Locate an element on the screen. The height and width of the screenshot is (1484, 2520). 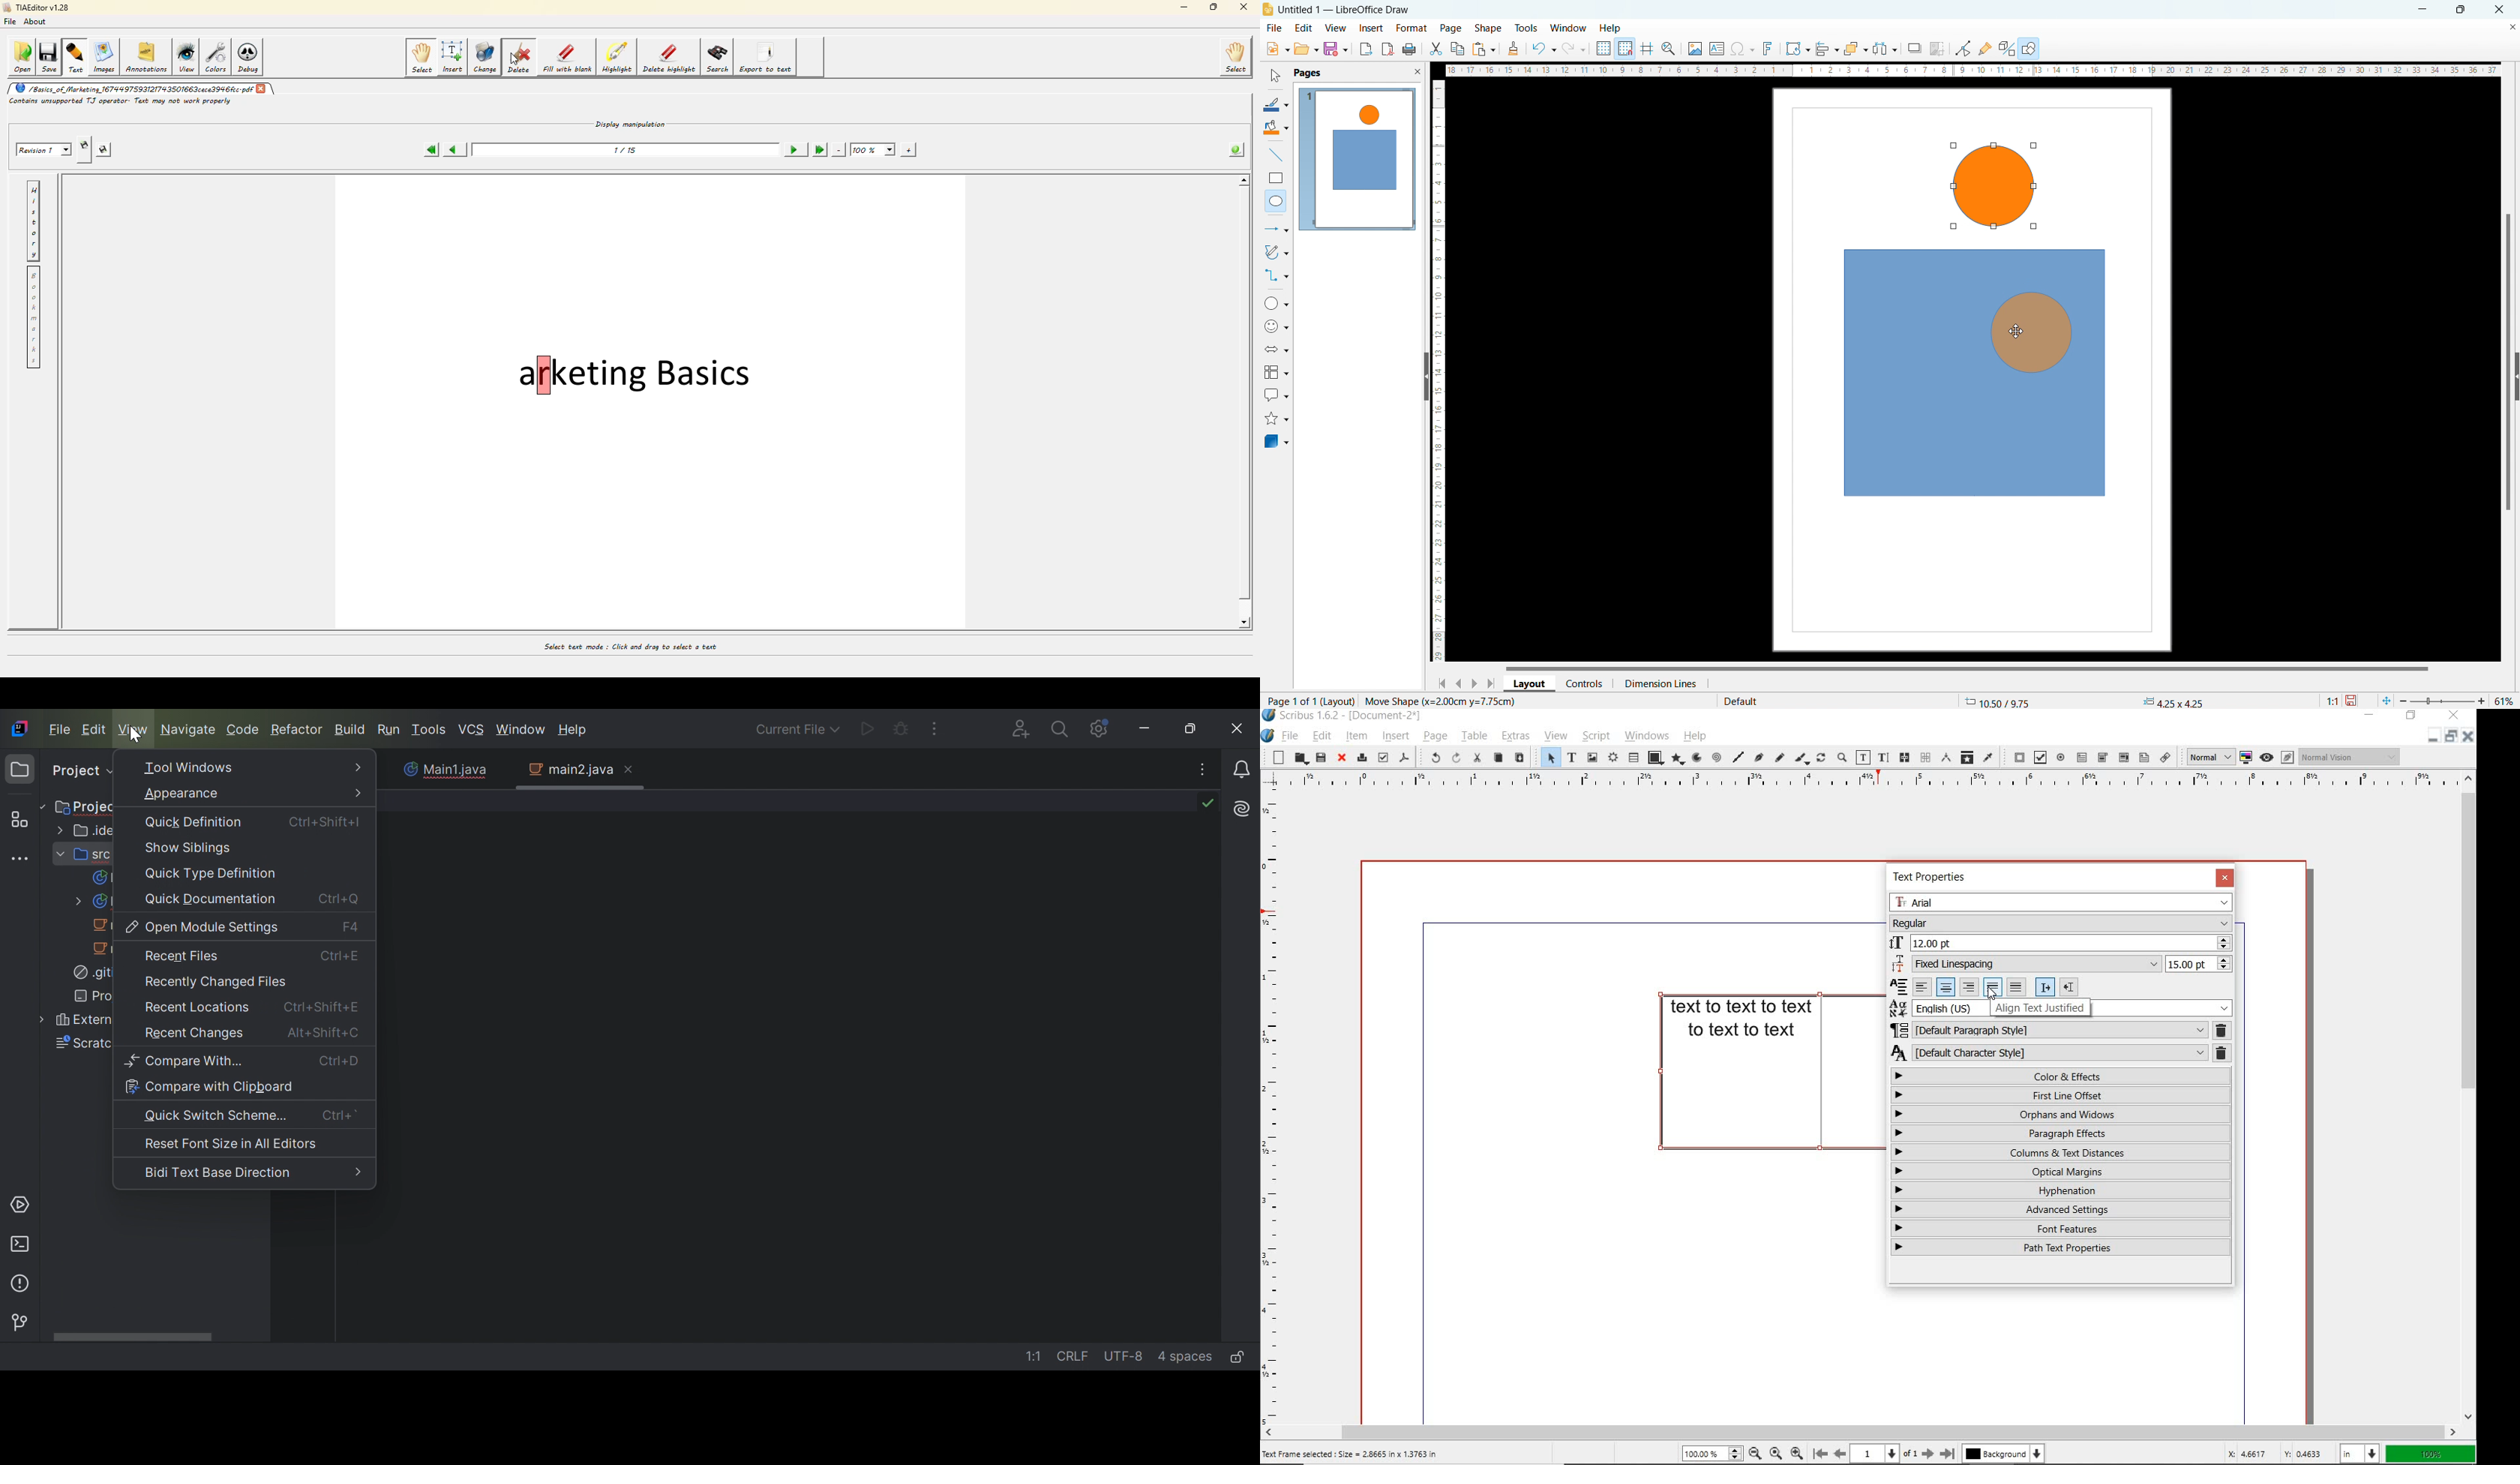
ruler is located at coordinates (1870, 781).